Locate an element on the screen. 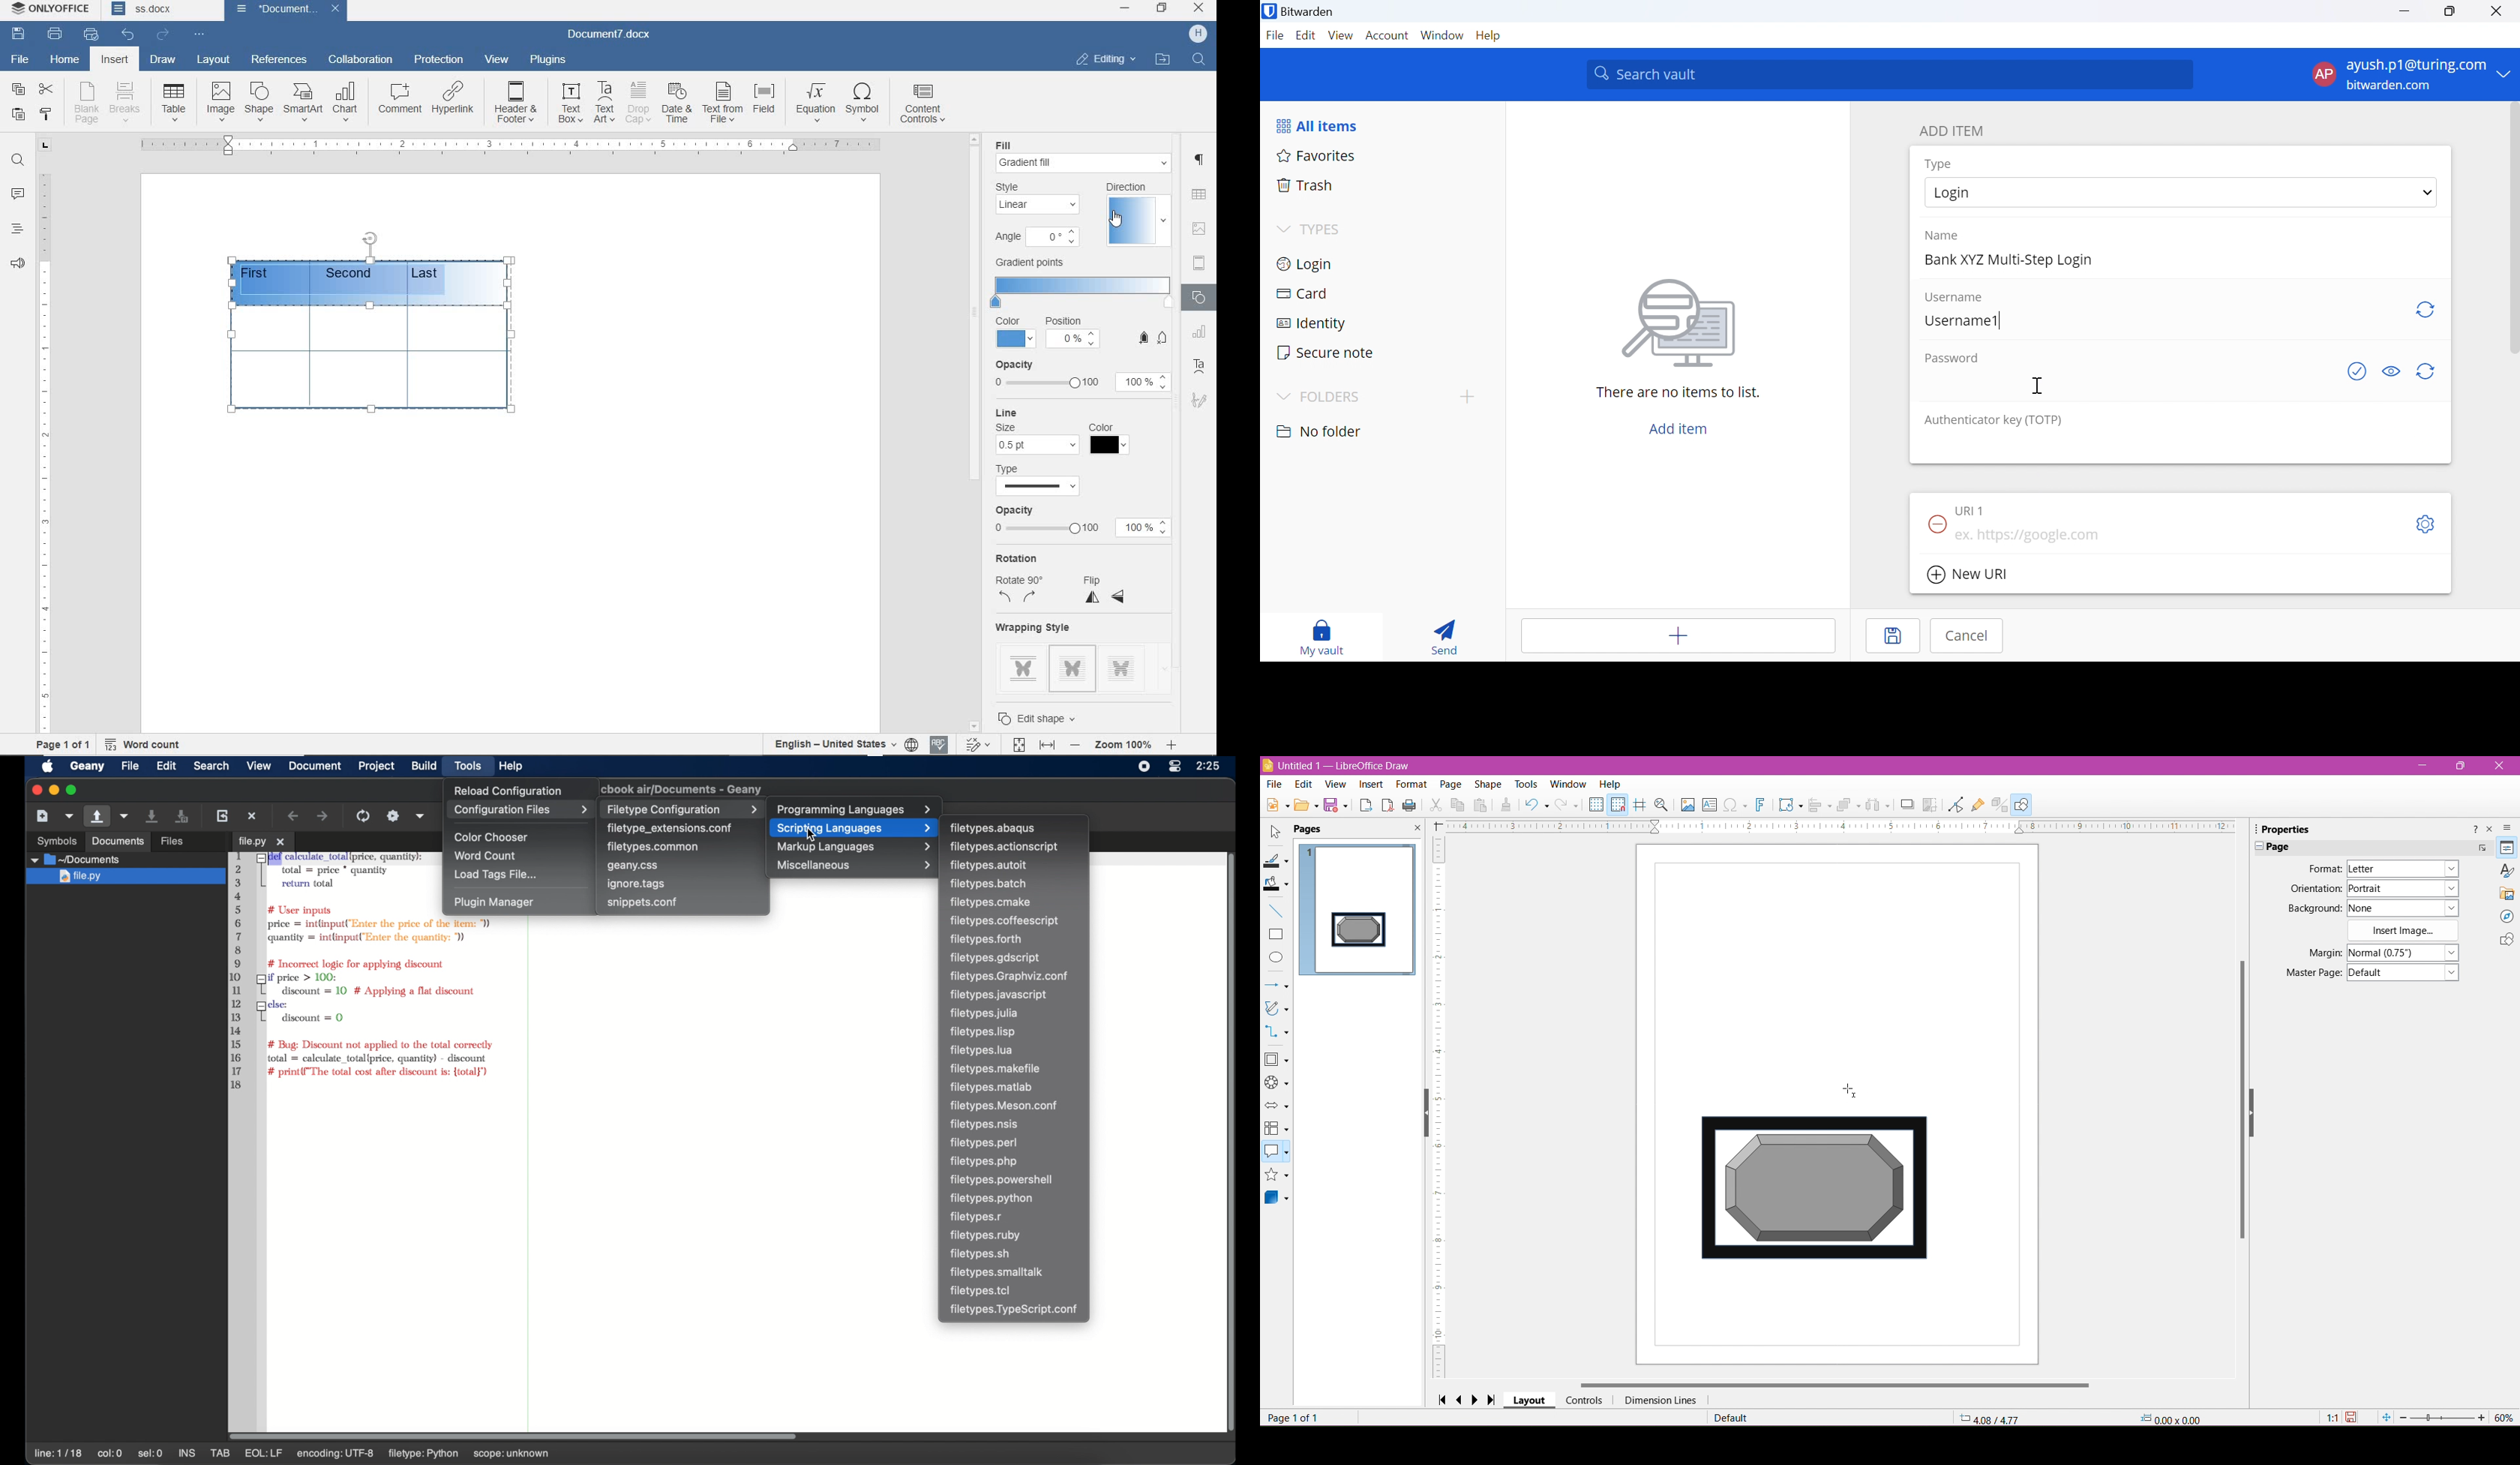 This screenshot has height=1484, width=2520. Untitled 1-LibreOffice Draw is located at coordinates (1350, 765).